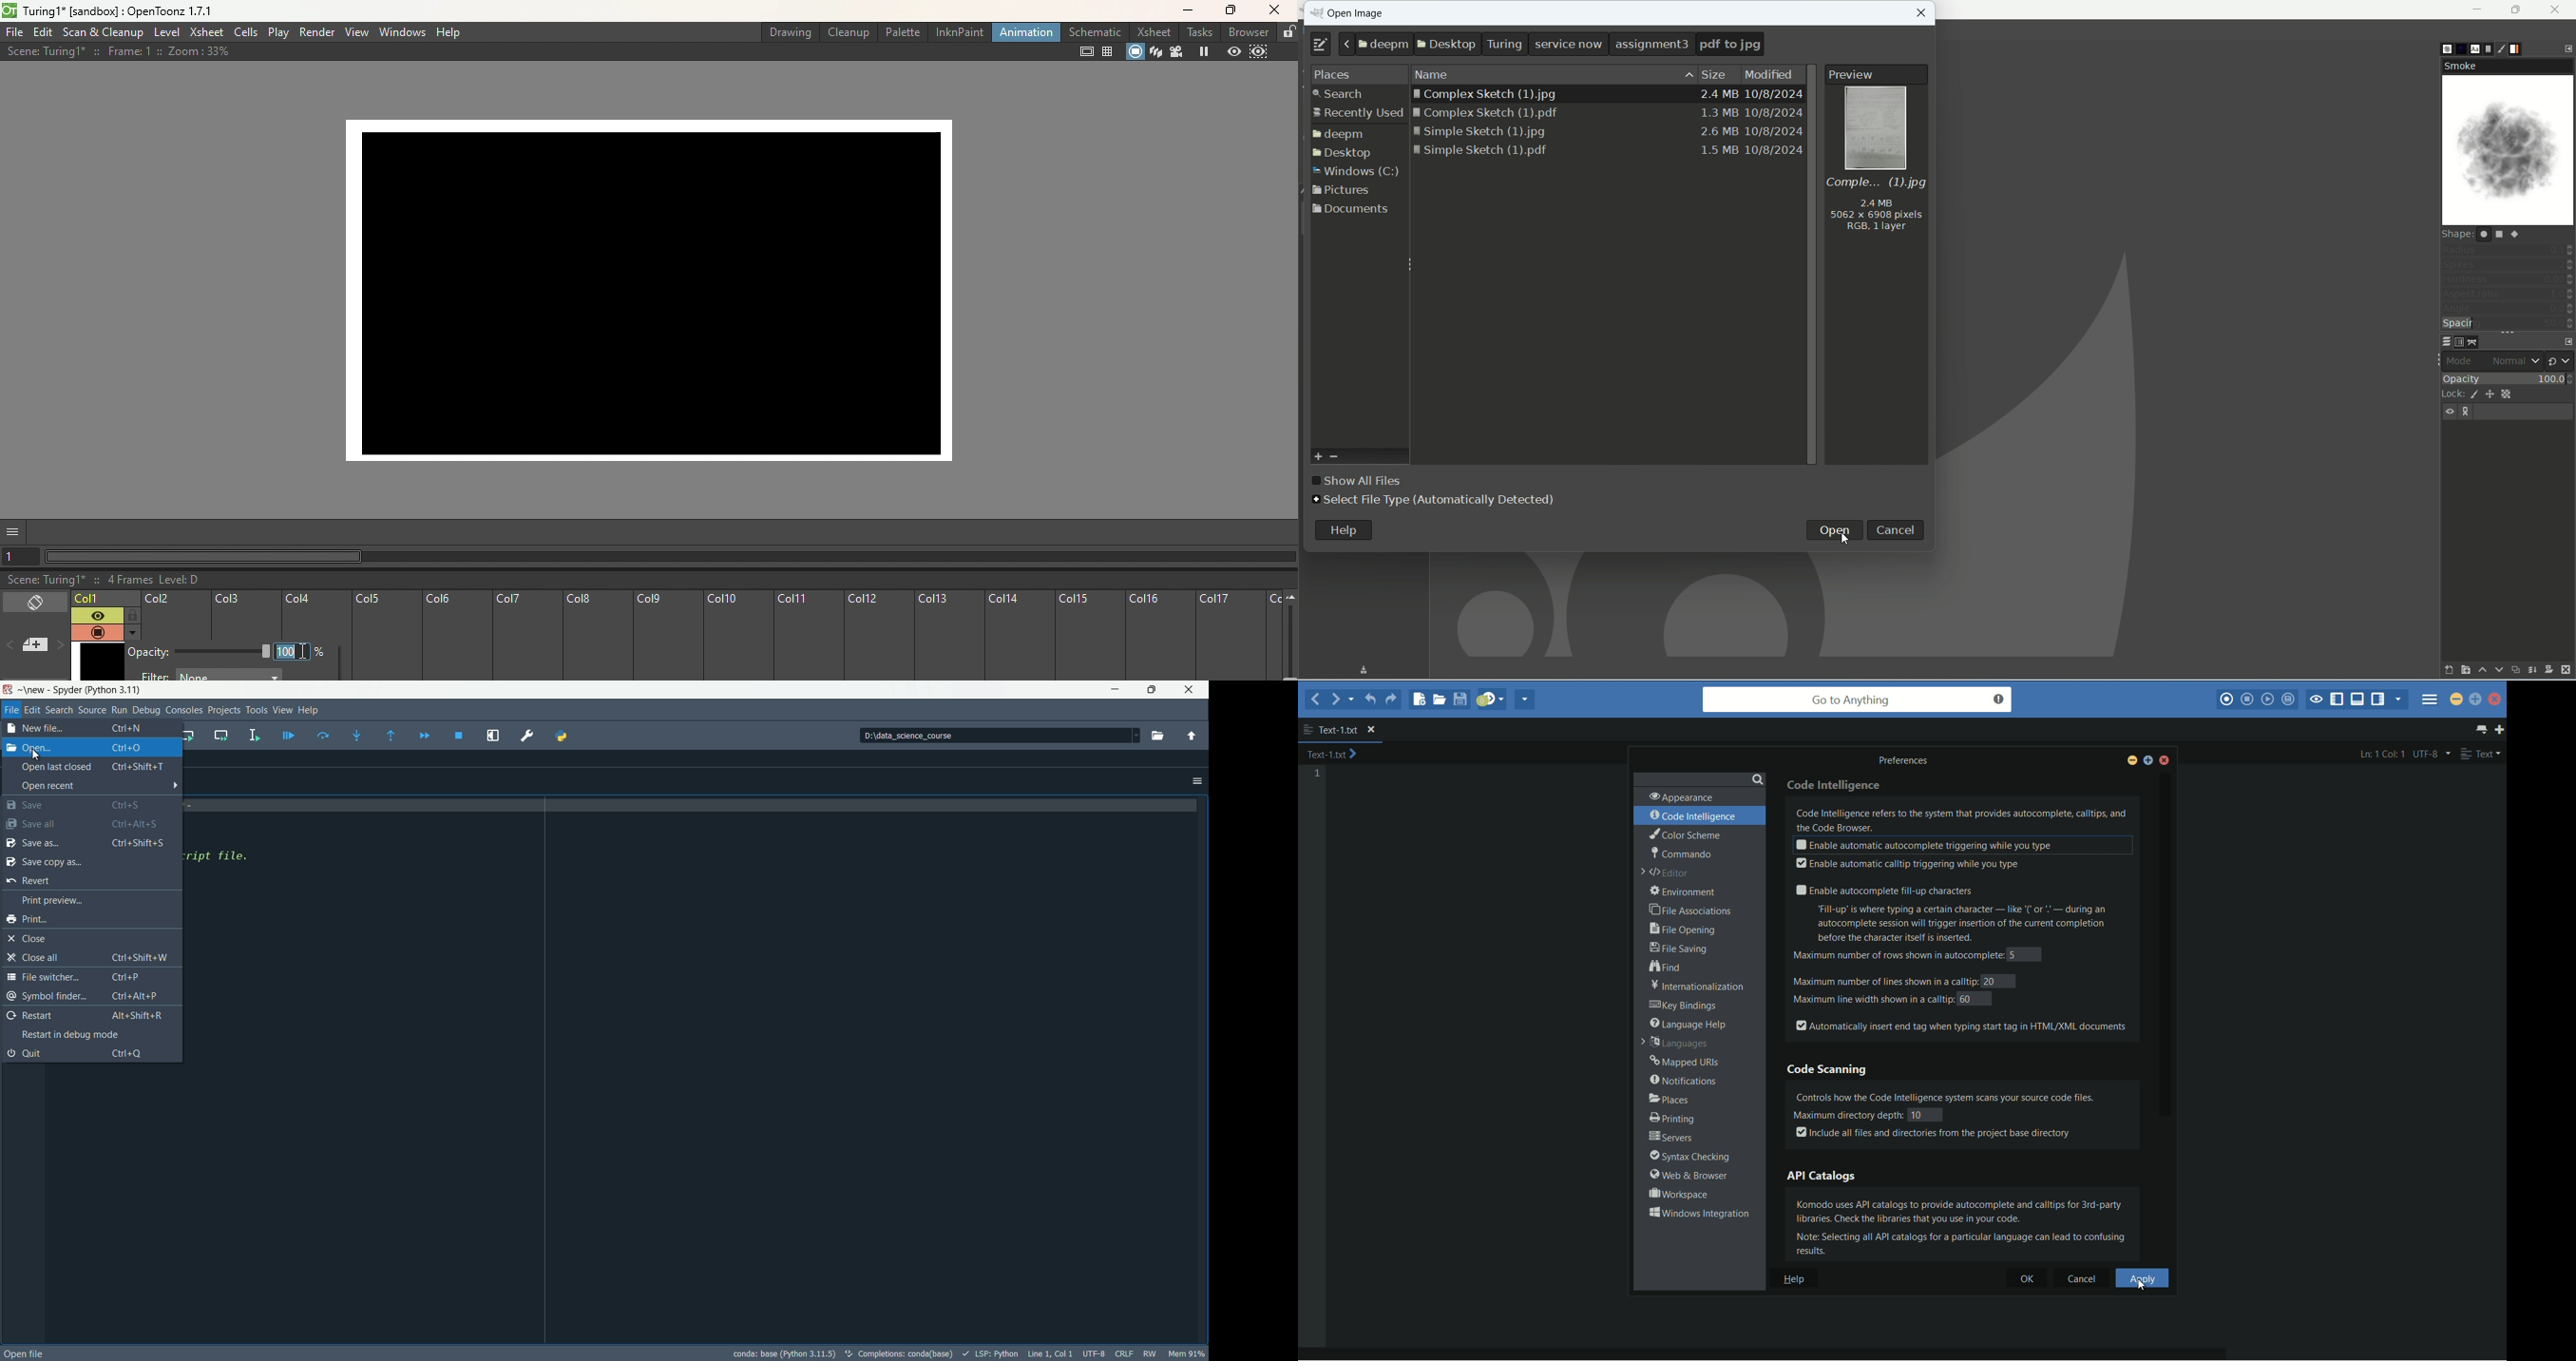 The height and width of the screenshot is (1372, 2576). Describe the element at coordinates (1332, 754) in the screenshot. I see `text-1.txt` at that location.